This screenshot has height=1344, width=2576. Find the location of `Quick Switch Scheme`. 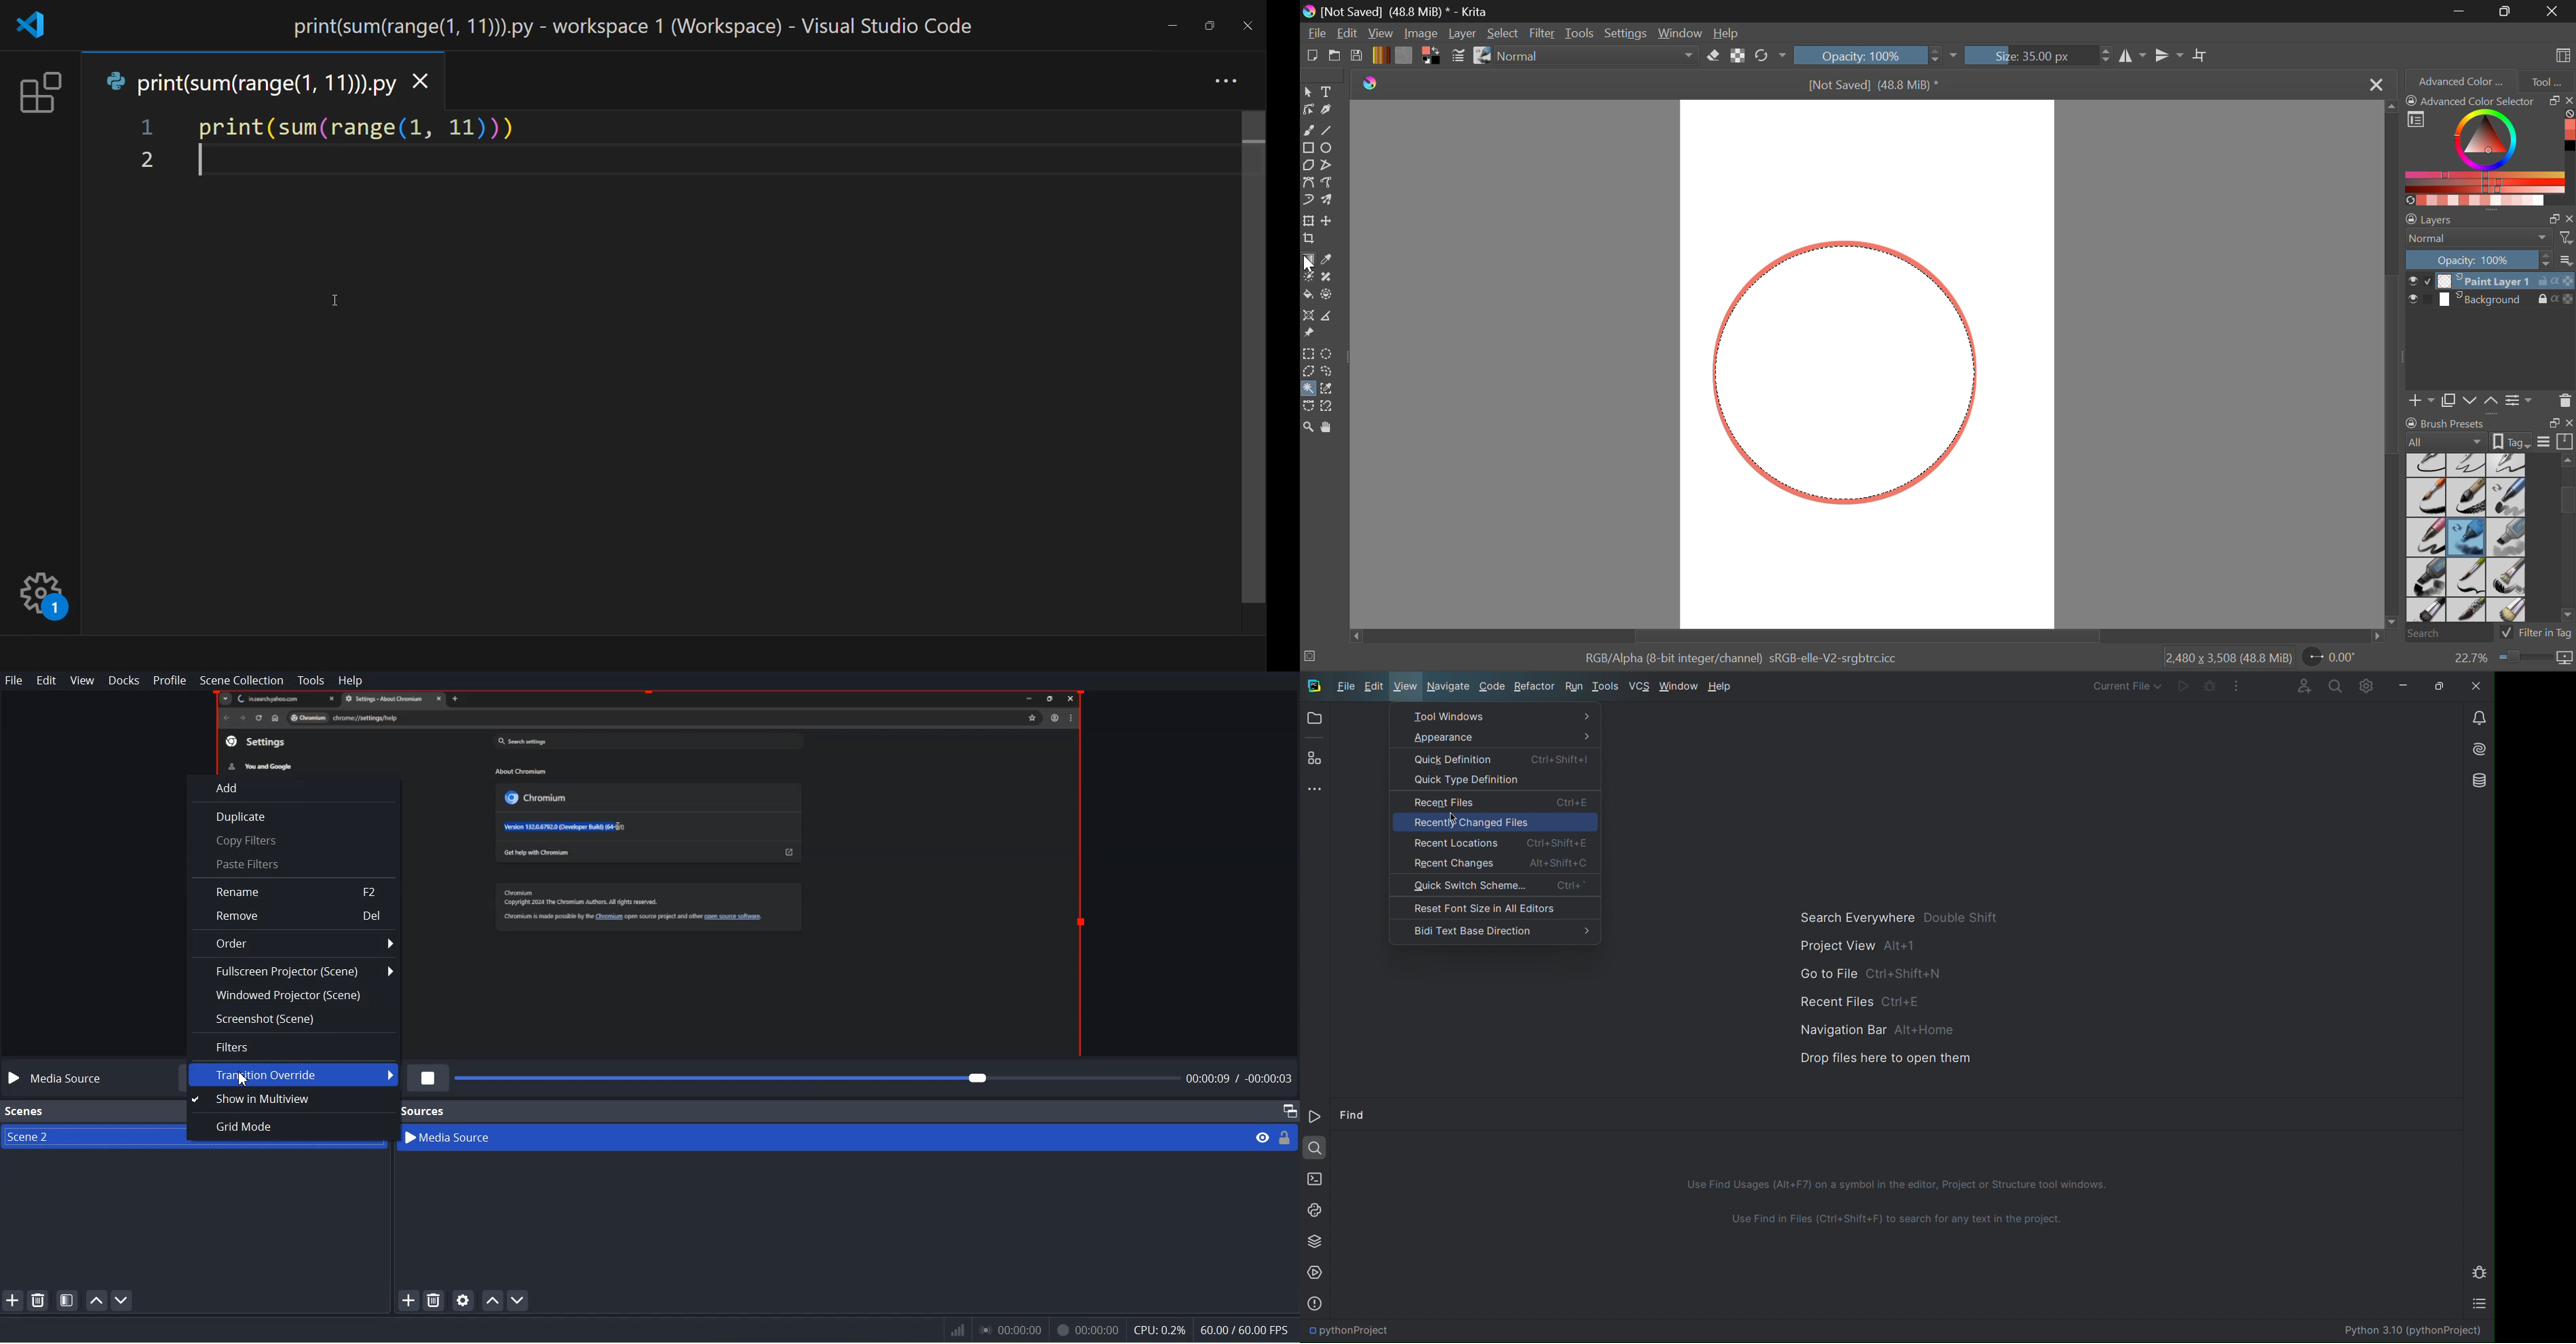

Quick Switch Scheme is located at coordinates (1494, 887).